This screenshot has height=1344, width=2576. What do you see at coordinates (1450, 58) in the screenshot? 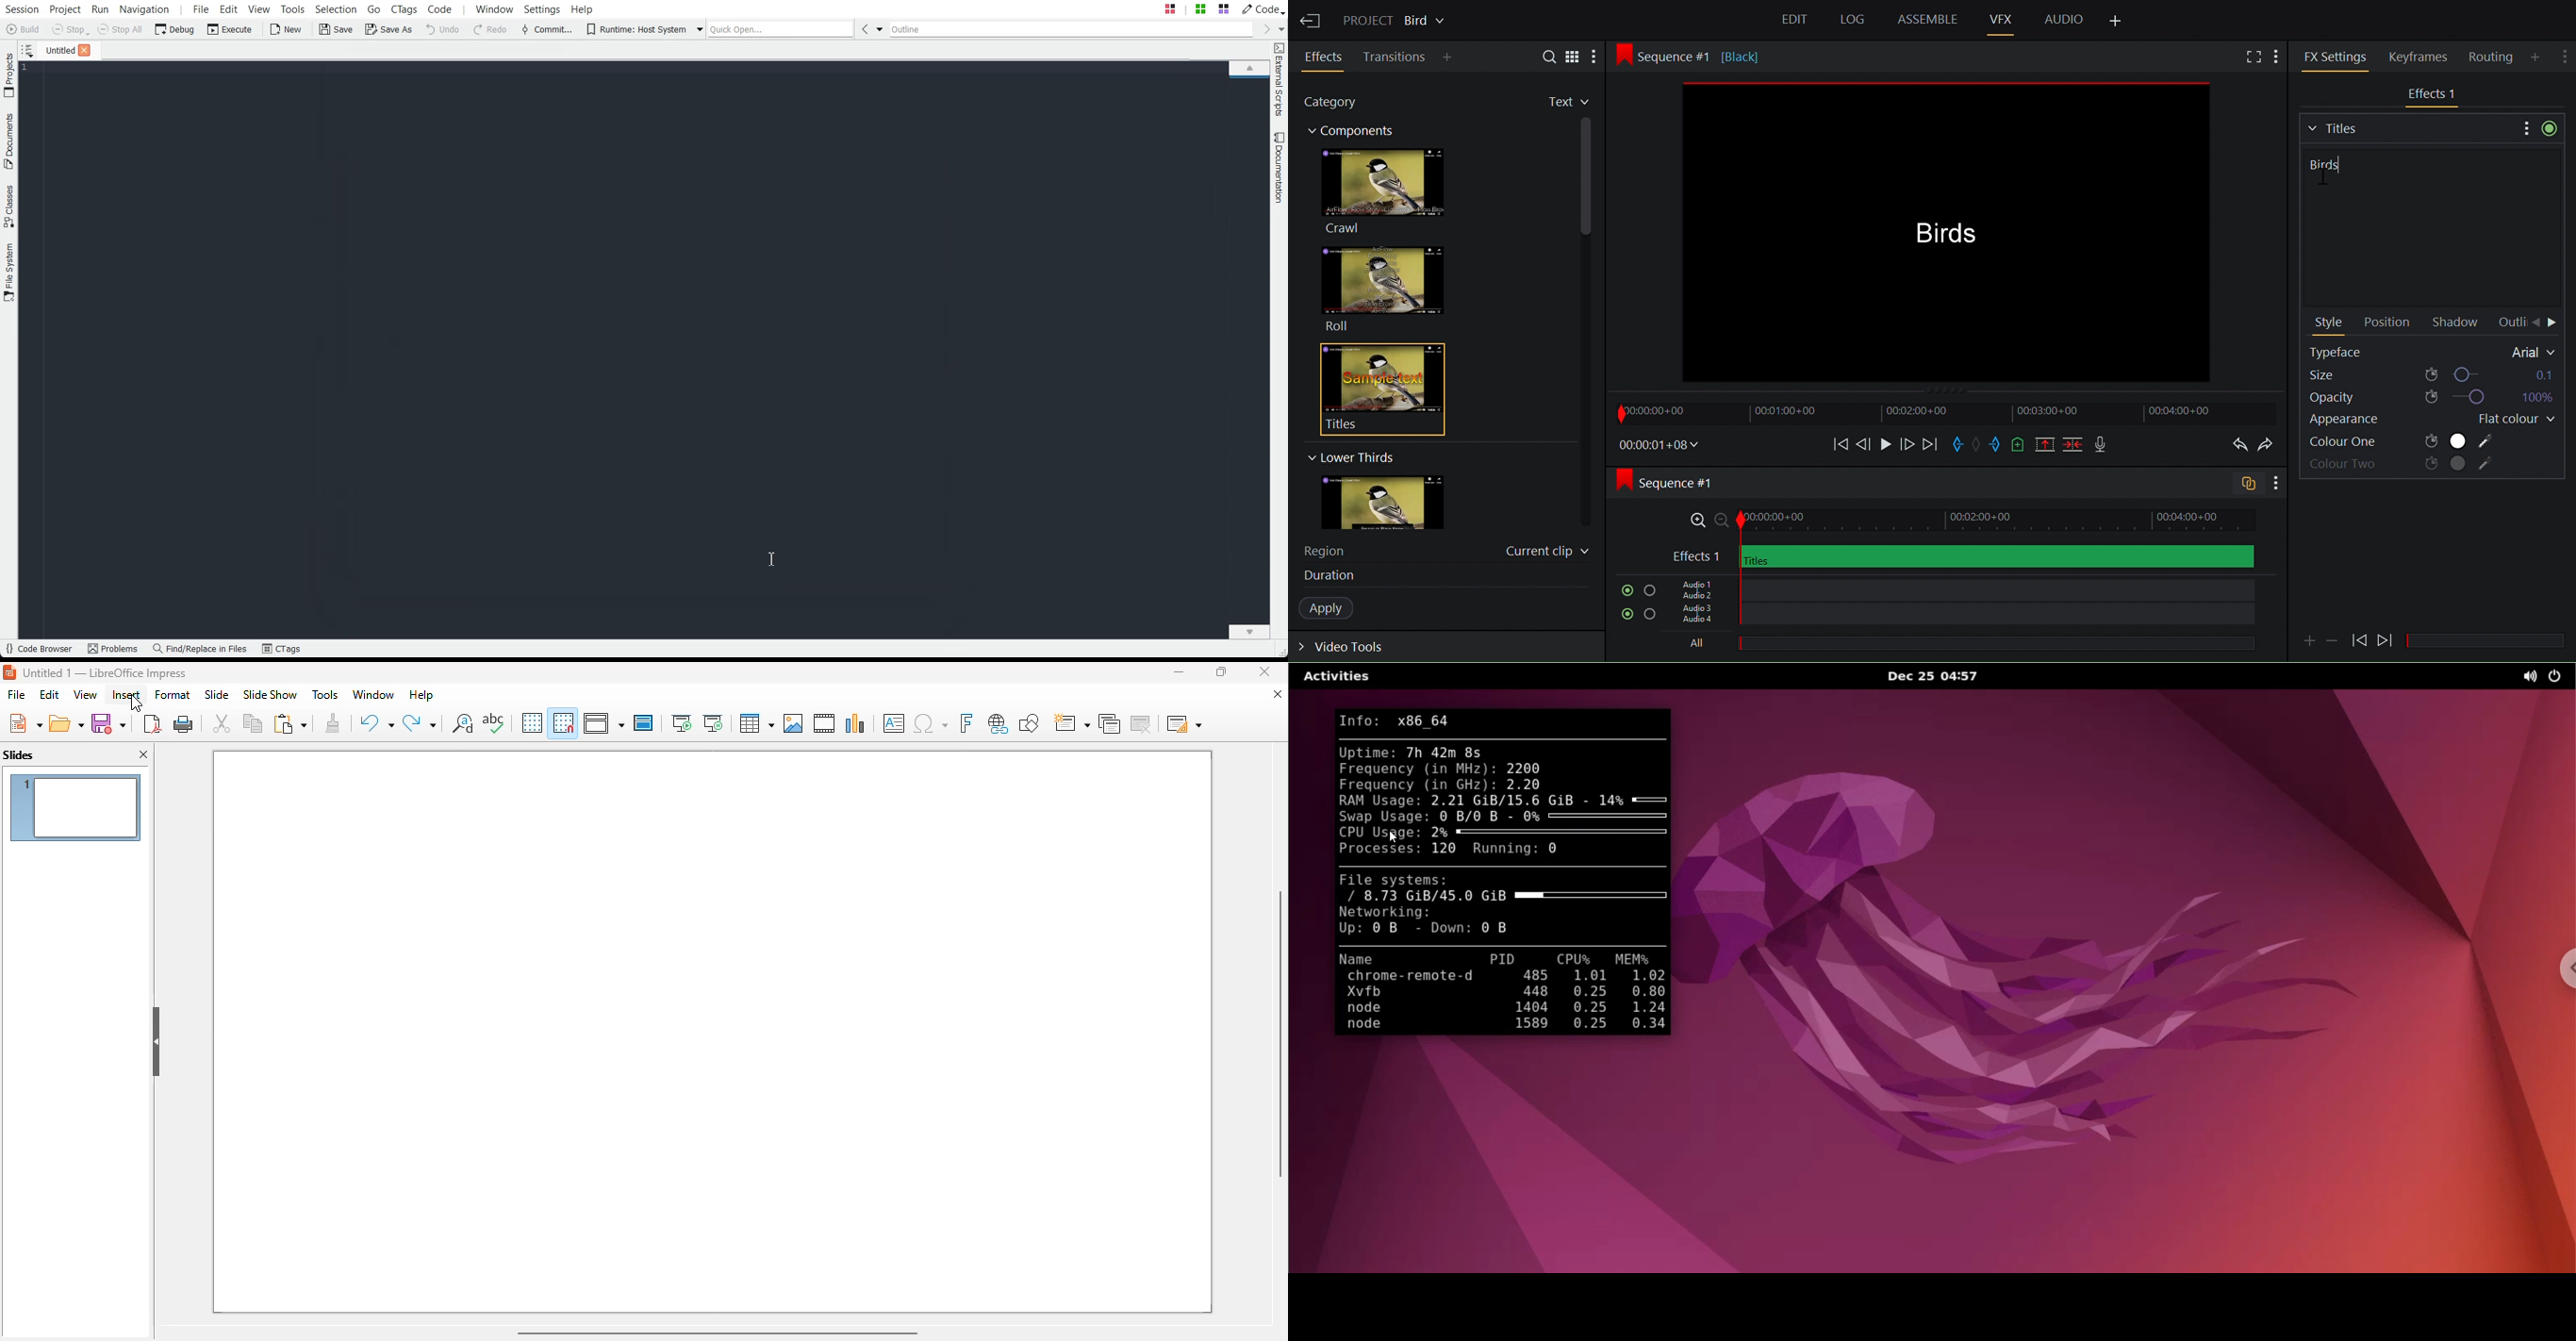
I see `Add Panel` at bounding box center [1450, 58].